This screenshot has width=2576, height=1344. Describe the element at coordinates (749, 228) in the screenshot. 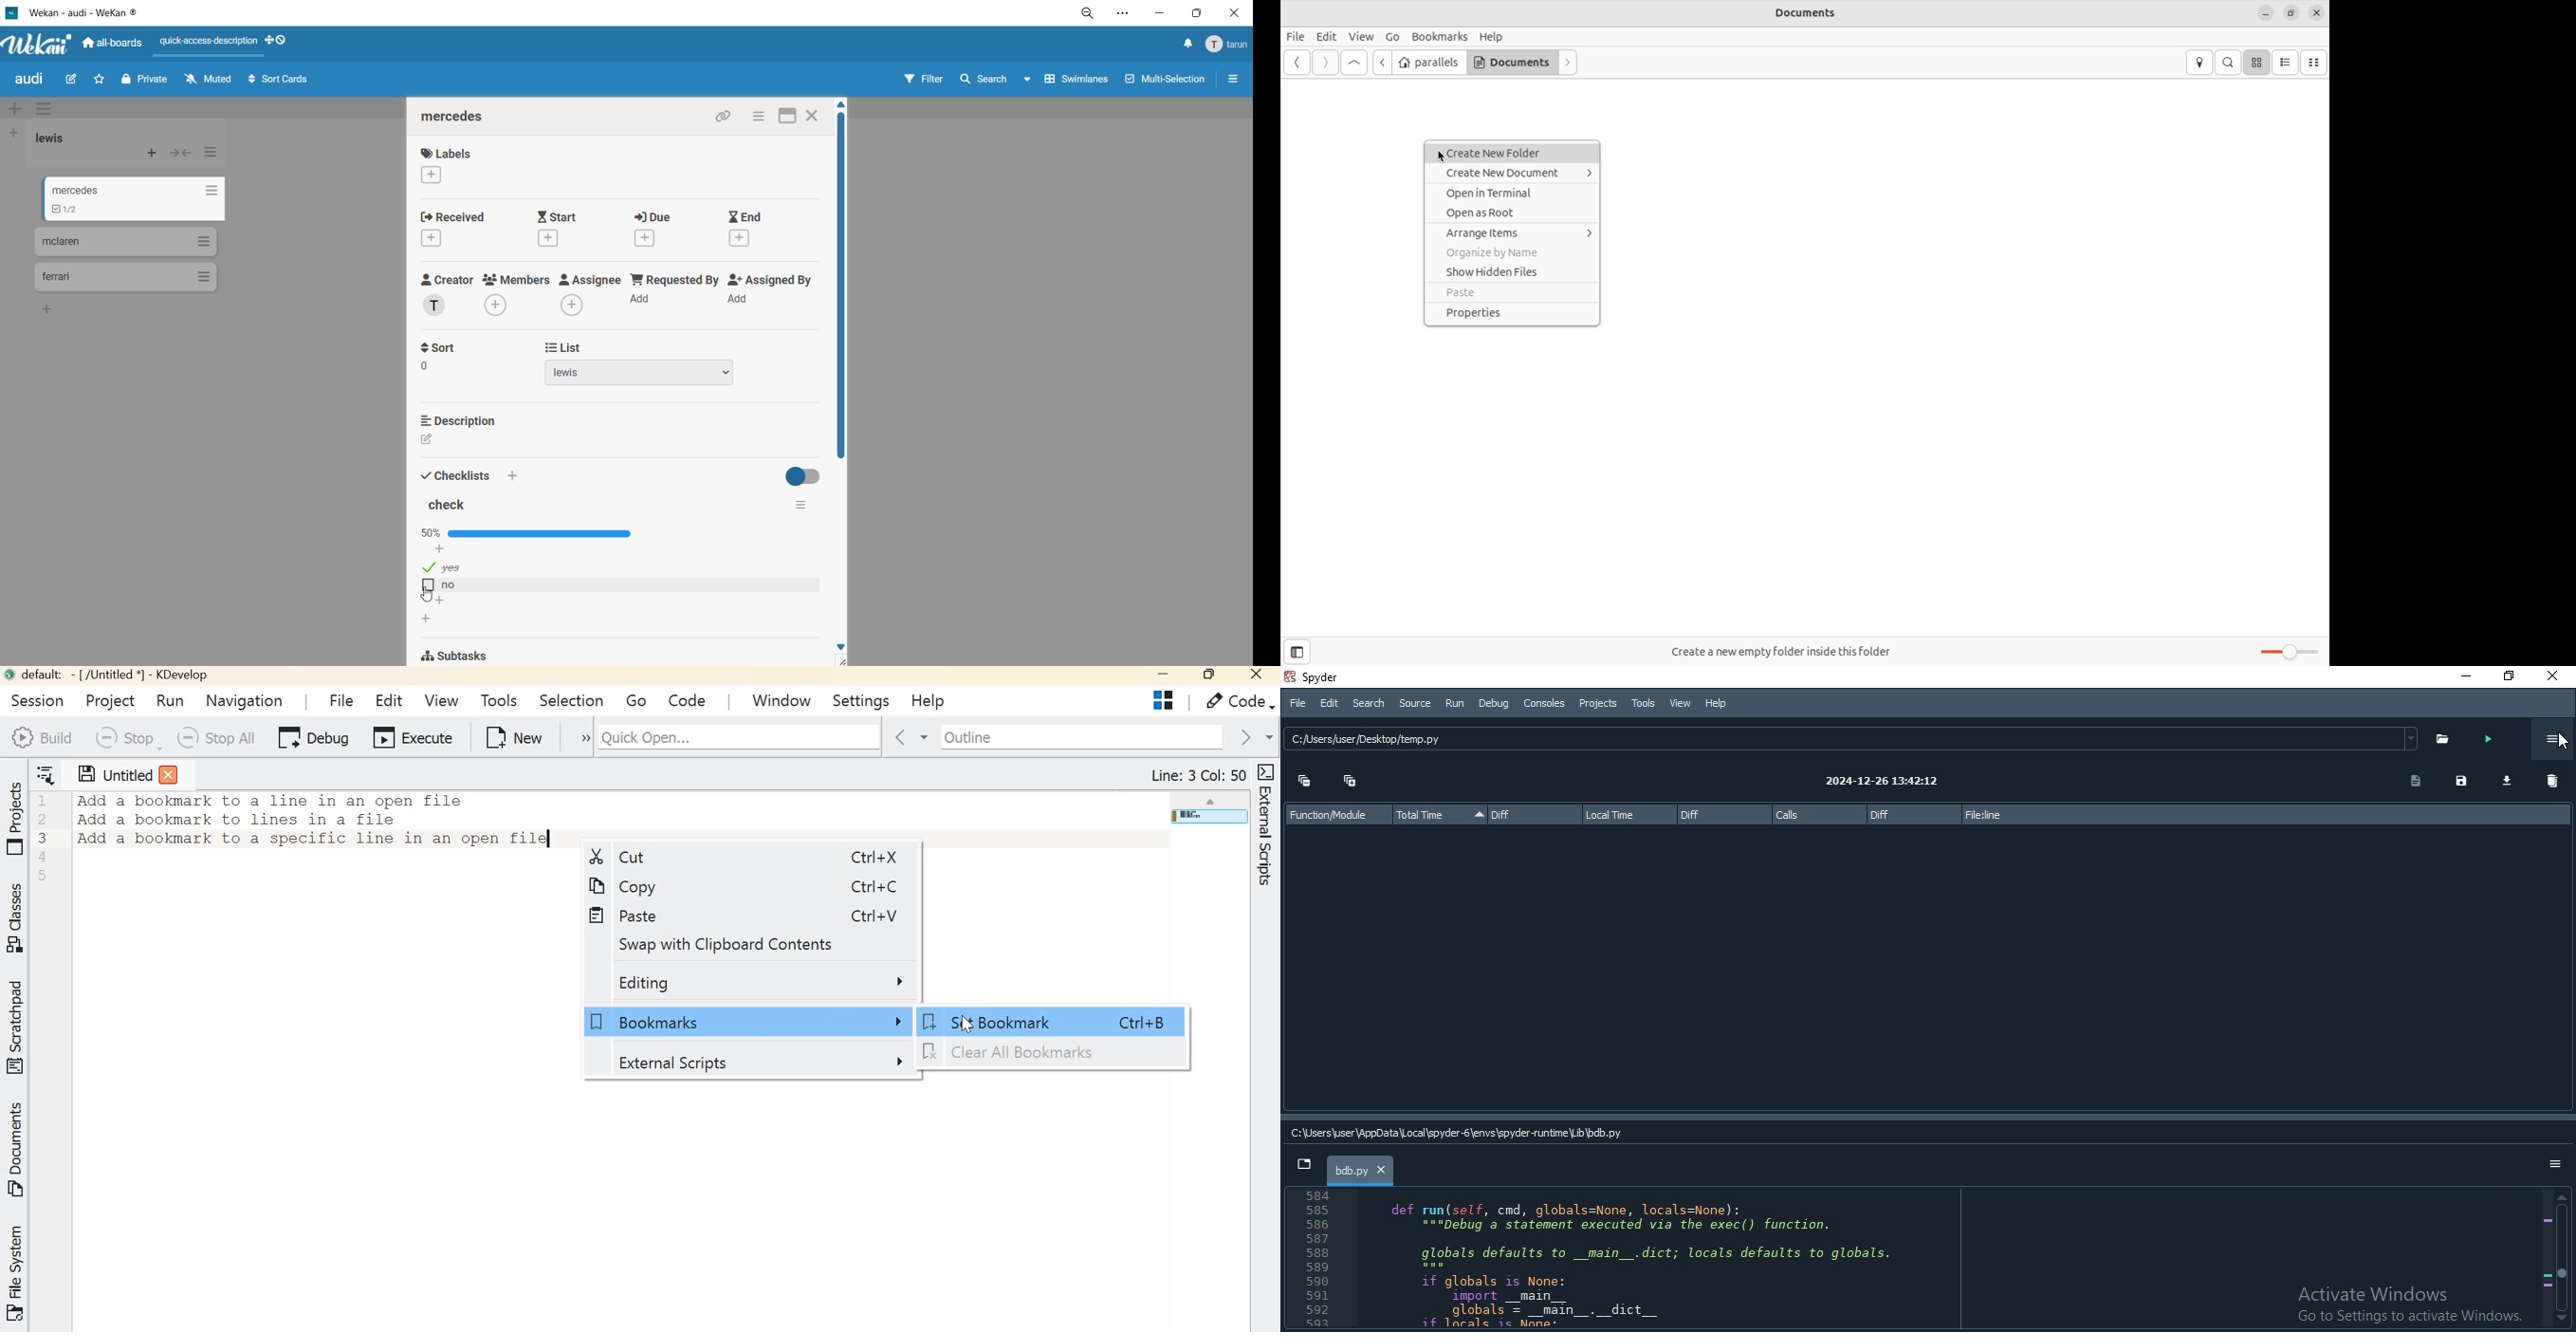

I see `end` at that location.